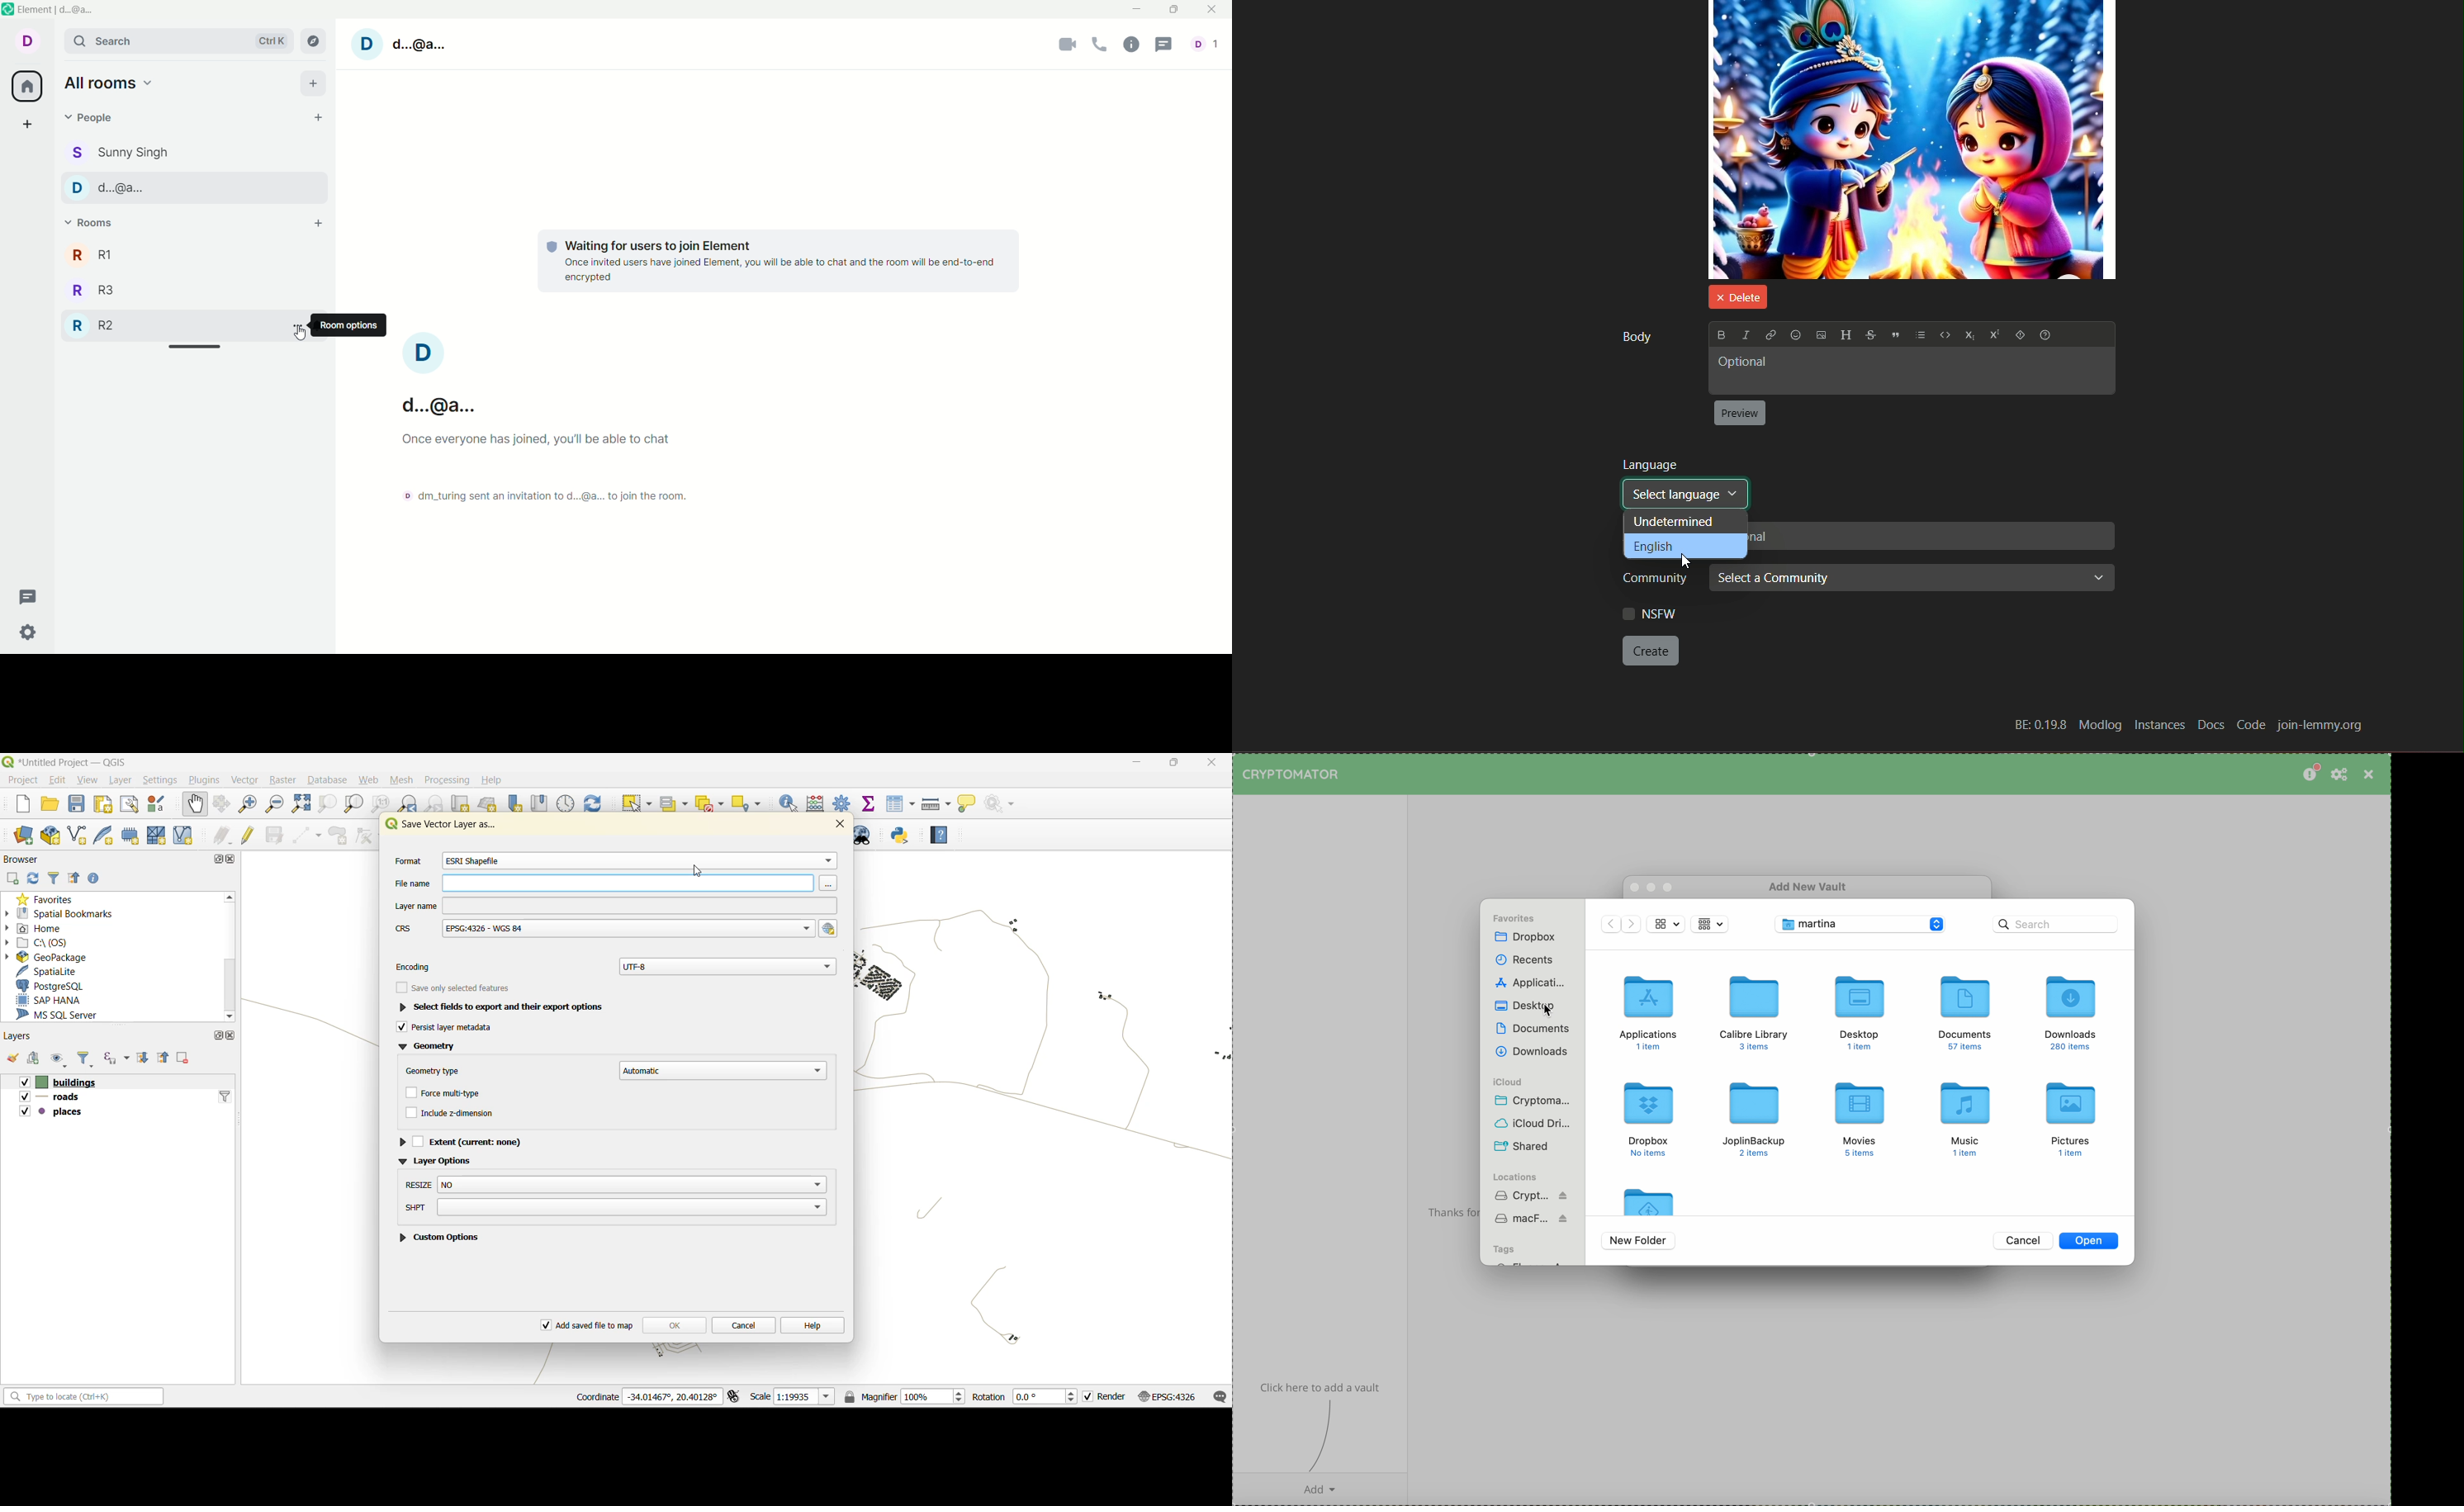 This screenshot has width=2464, height=1512. What do you see at coordinates (77, 806) in the screenshot?
I see `save` at bounding box center [77, 806].